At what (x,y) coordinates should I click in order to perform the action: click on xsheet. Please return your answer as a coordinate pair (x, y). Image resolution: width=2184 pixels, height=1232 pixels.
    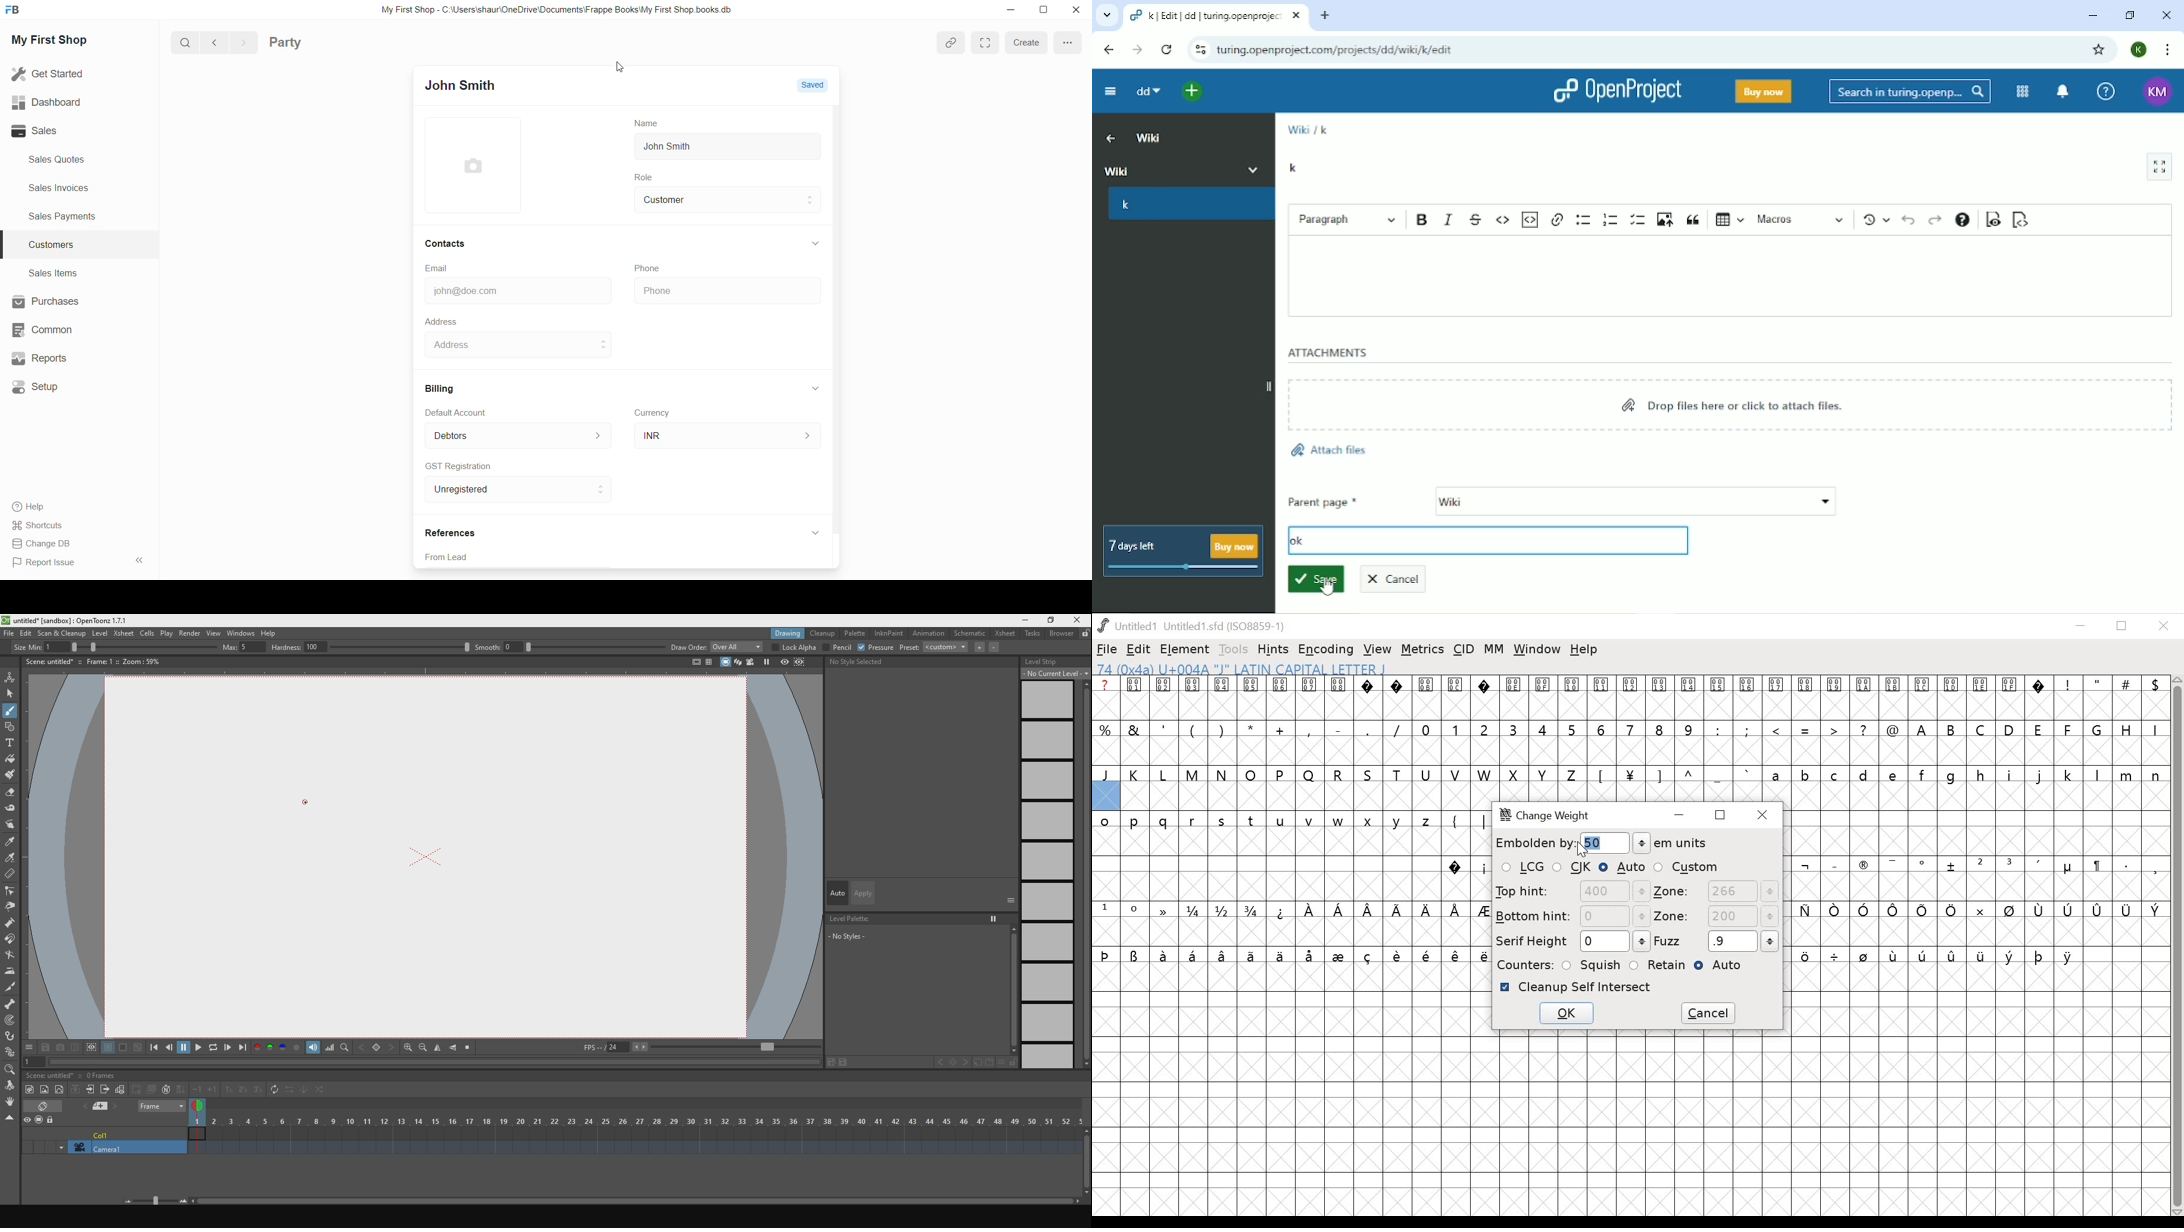
    Looking at the image, I should click on (123, 633).